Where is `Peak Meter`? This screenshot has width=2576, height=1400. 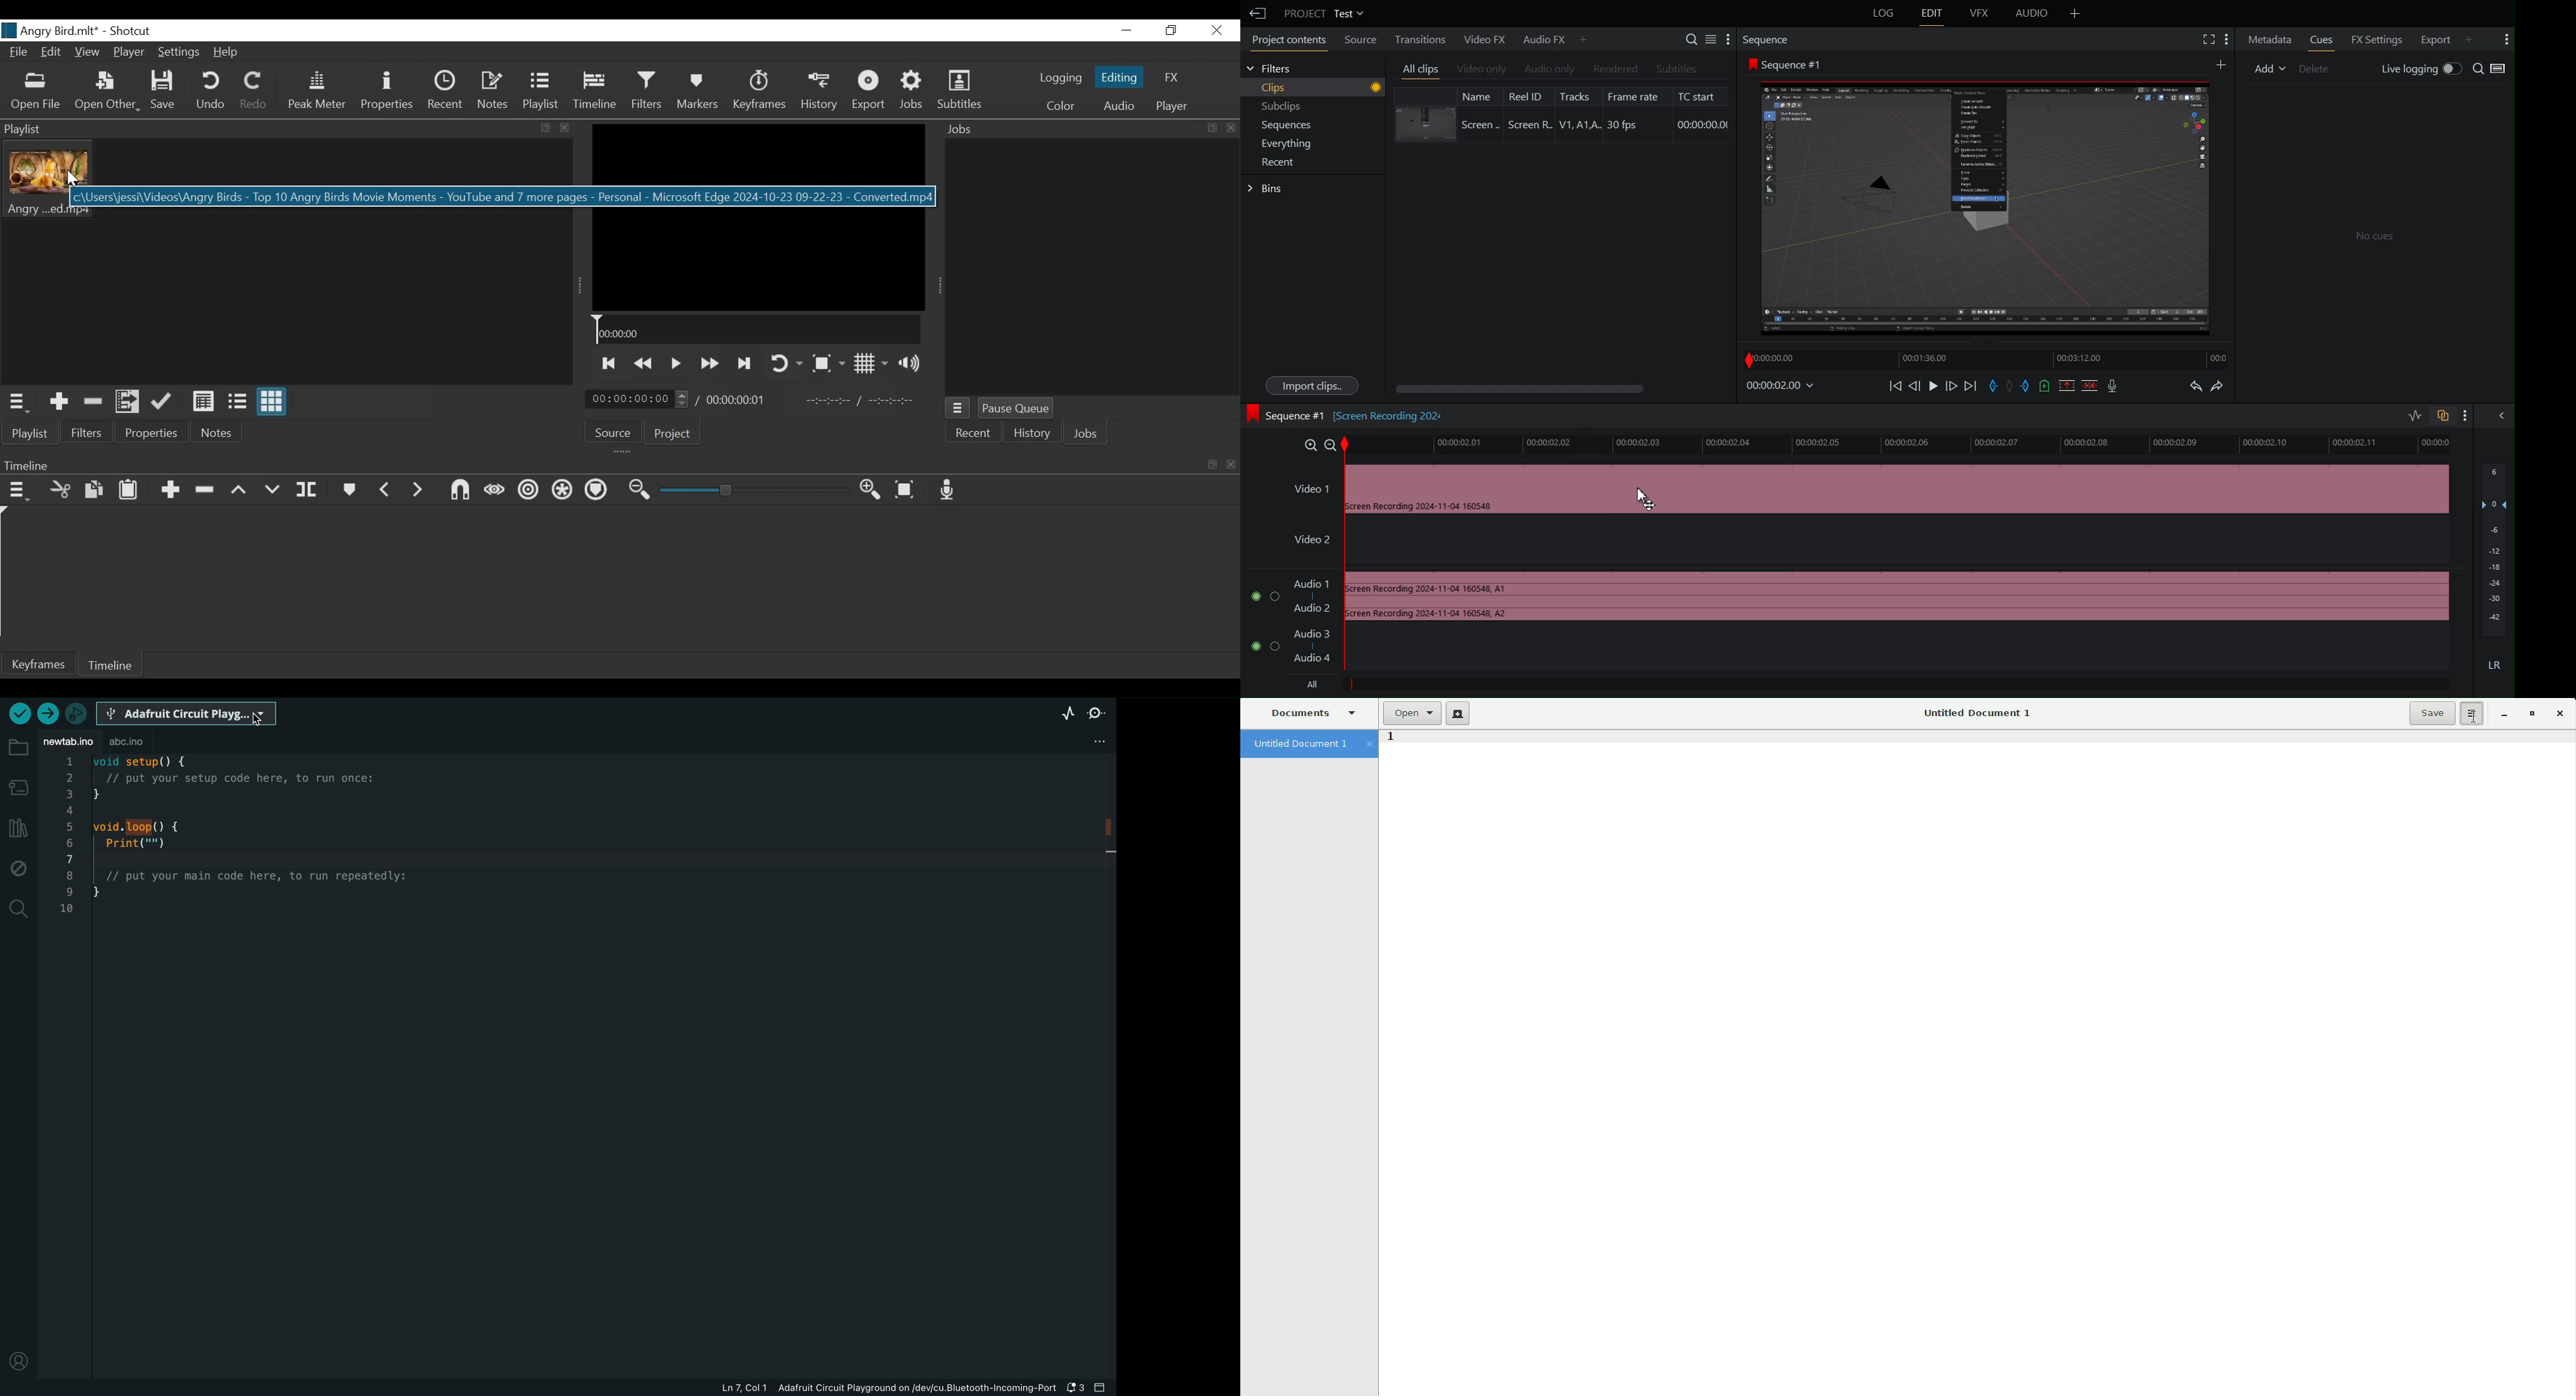 Peak Meter is located at coordinates (315, 90).